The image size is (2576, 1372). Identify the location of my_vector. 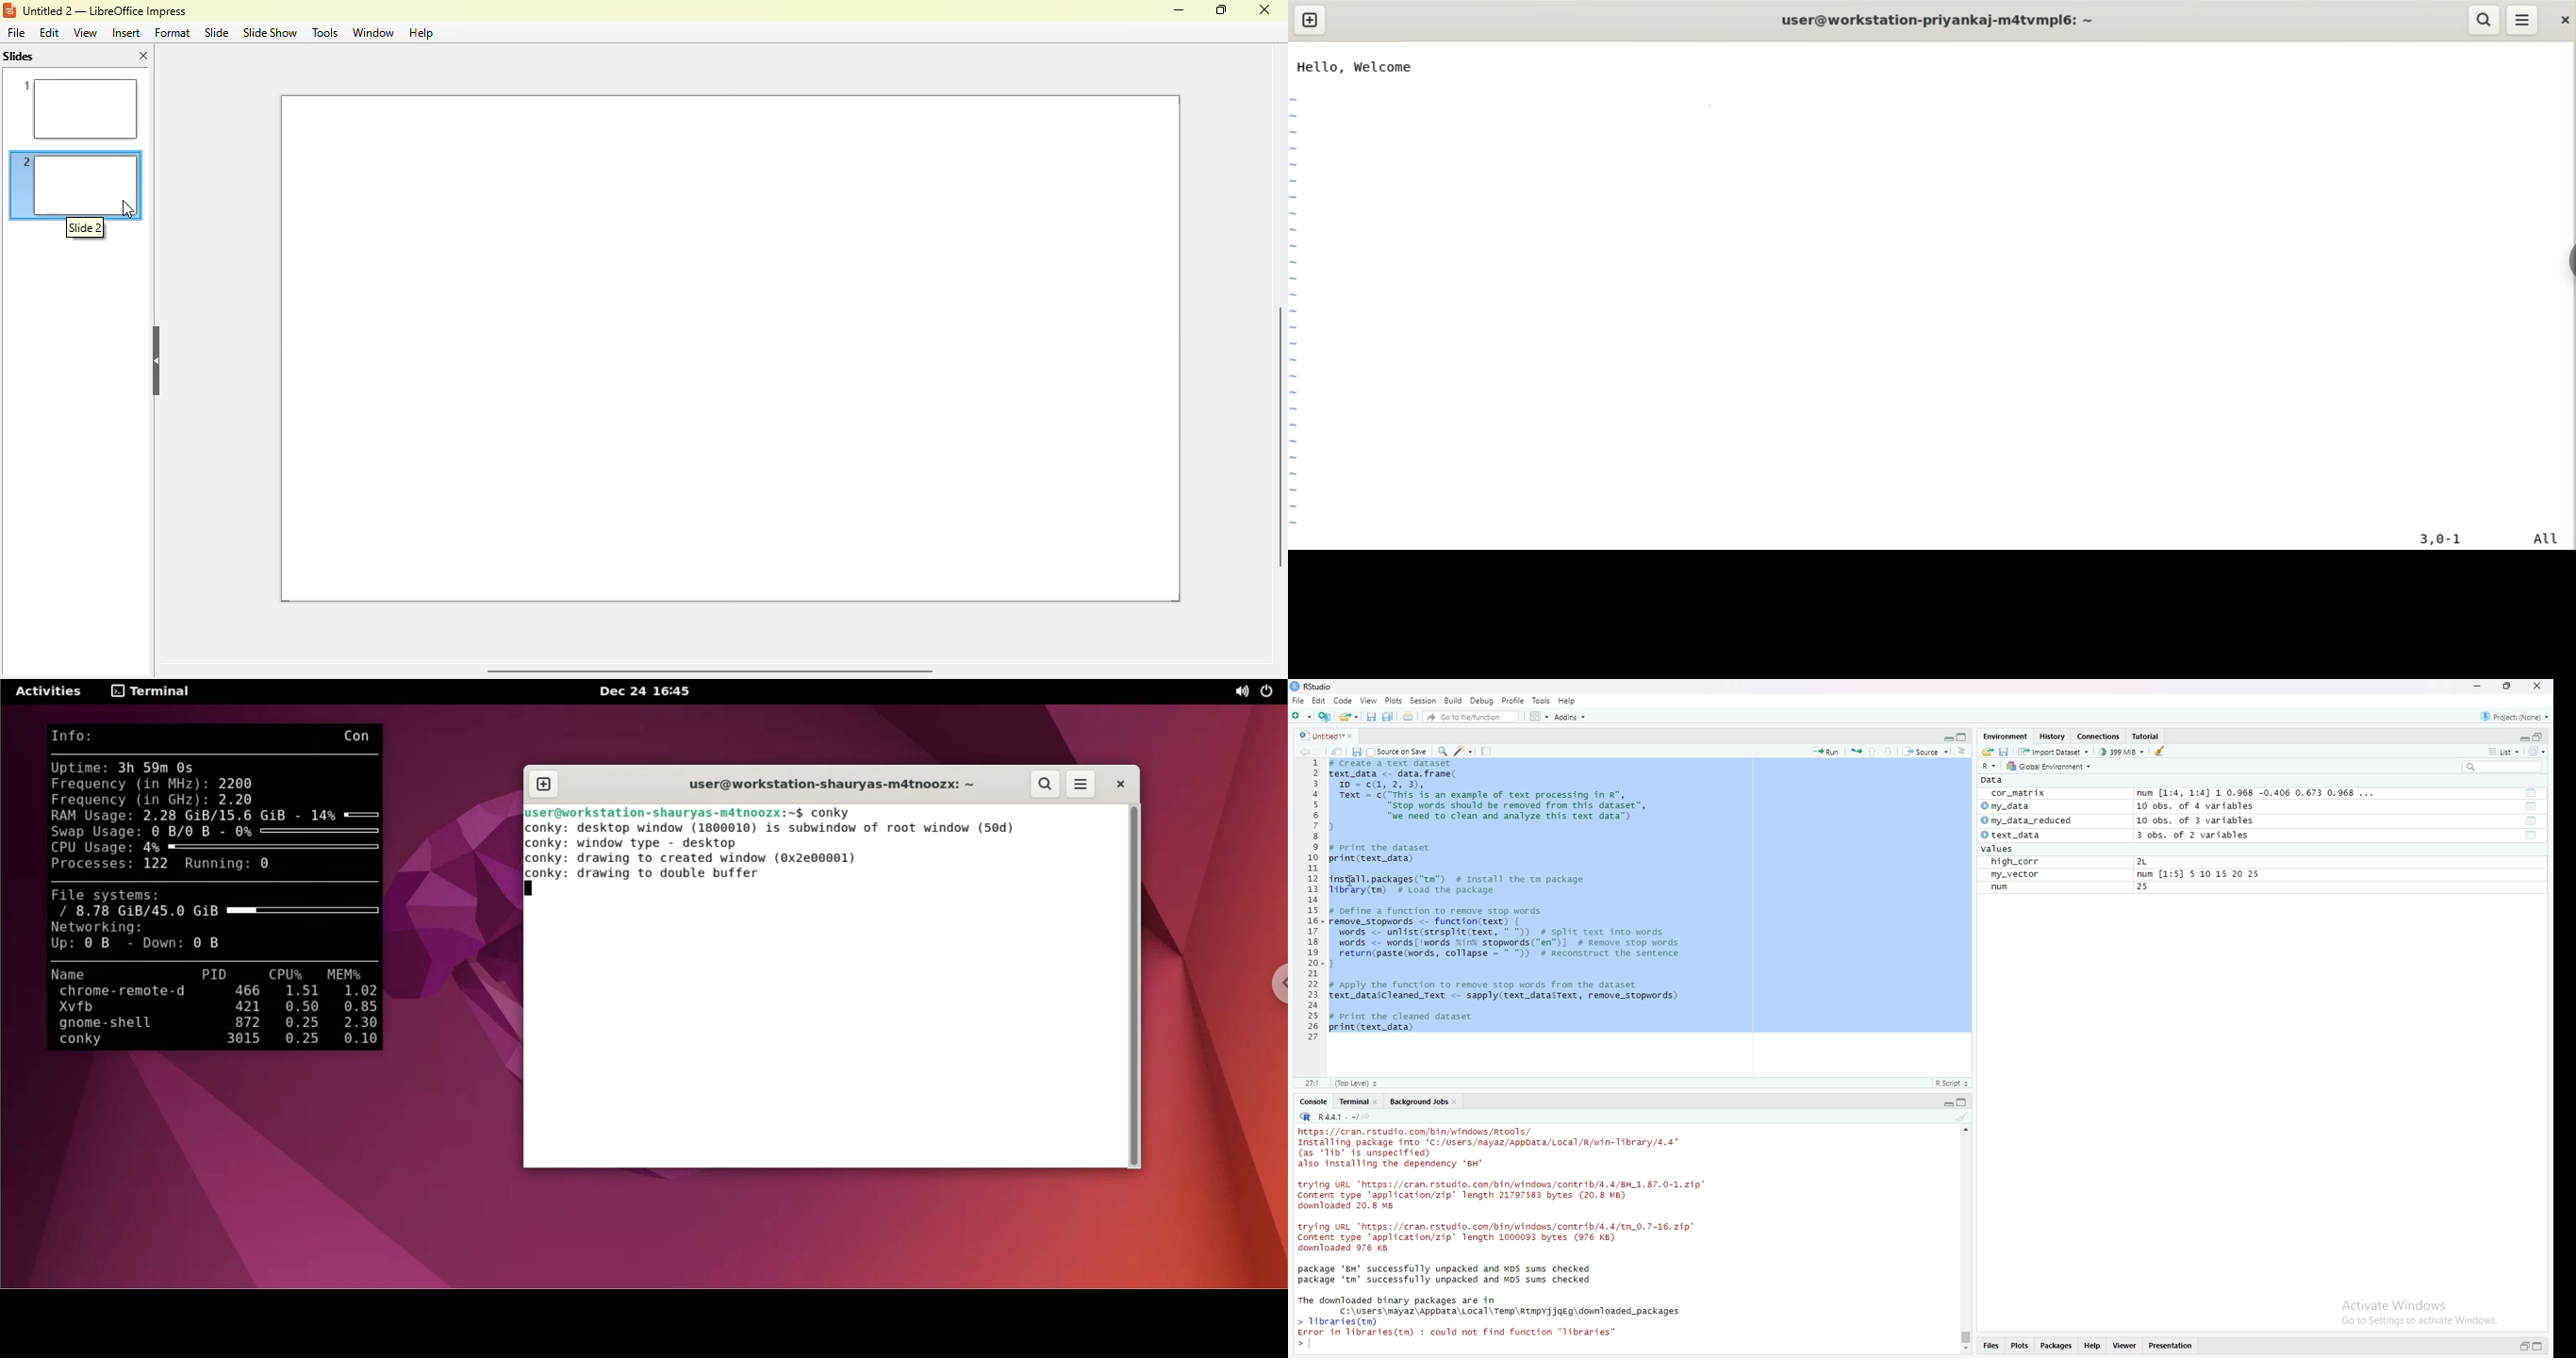
(2016, 875).